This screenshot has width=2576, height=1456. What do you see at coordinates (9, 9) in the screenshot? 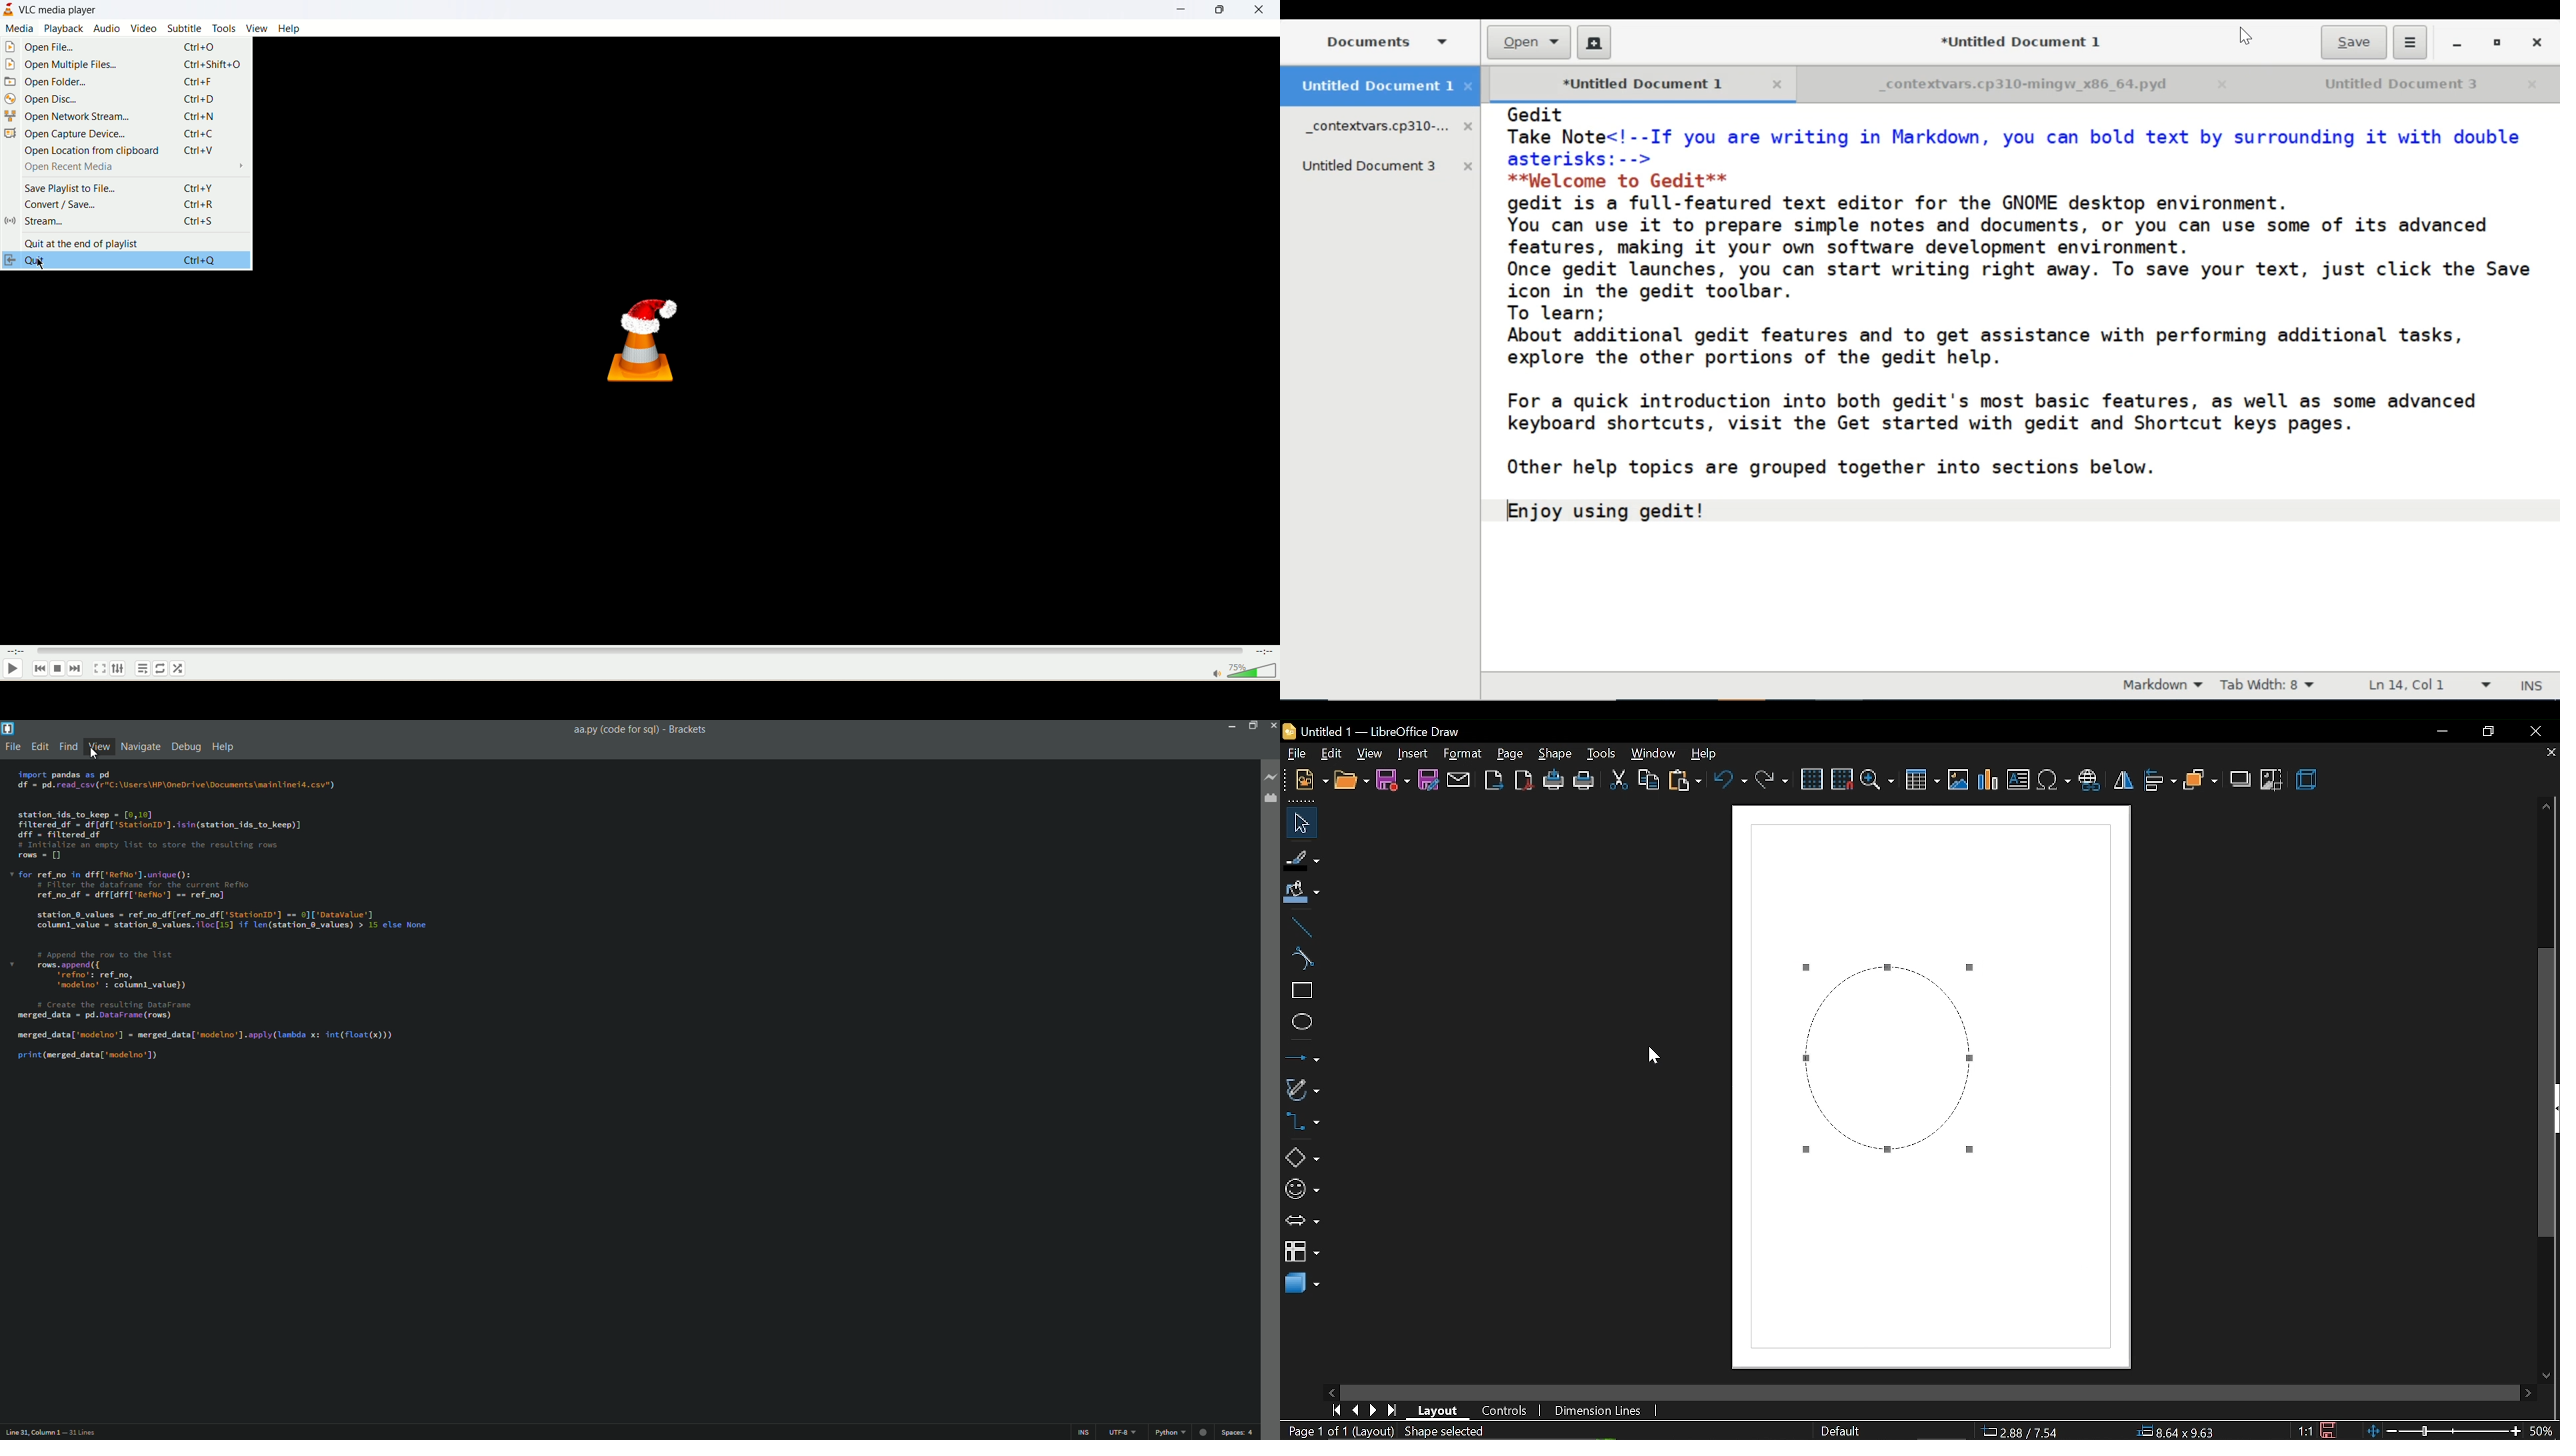
I see `application icon` at bounding box center [9, 9].